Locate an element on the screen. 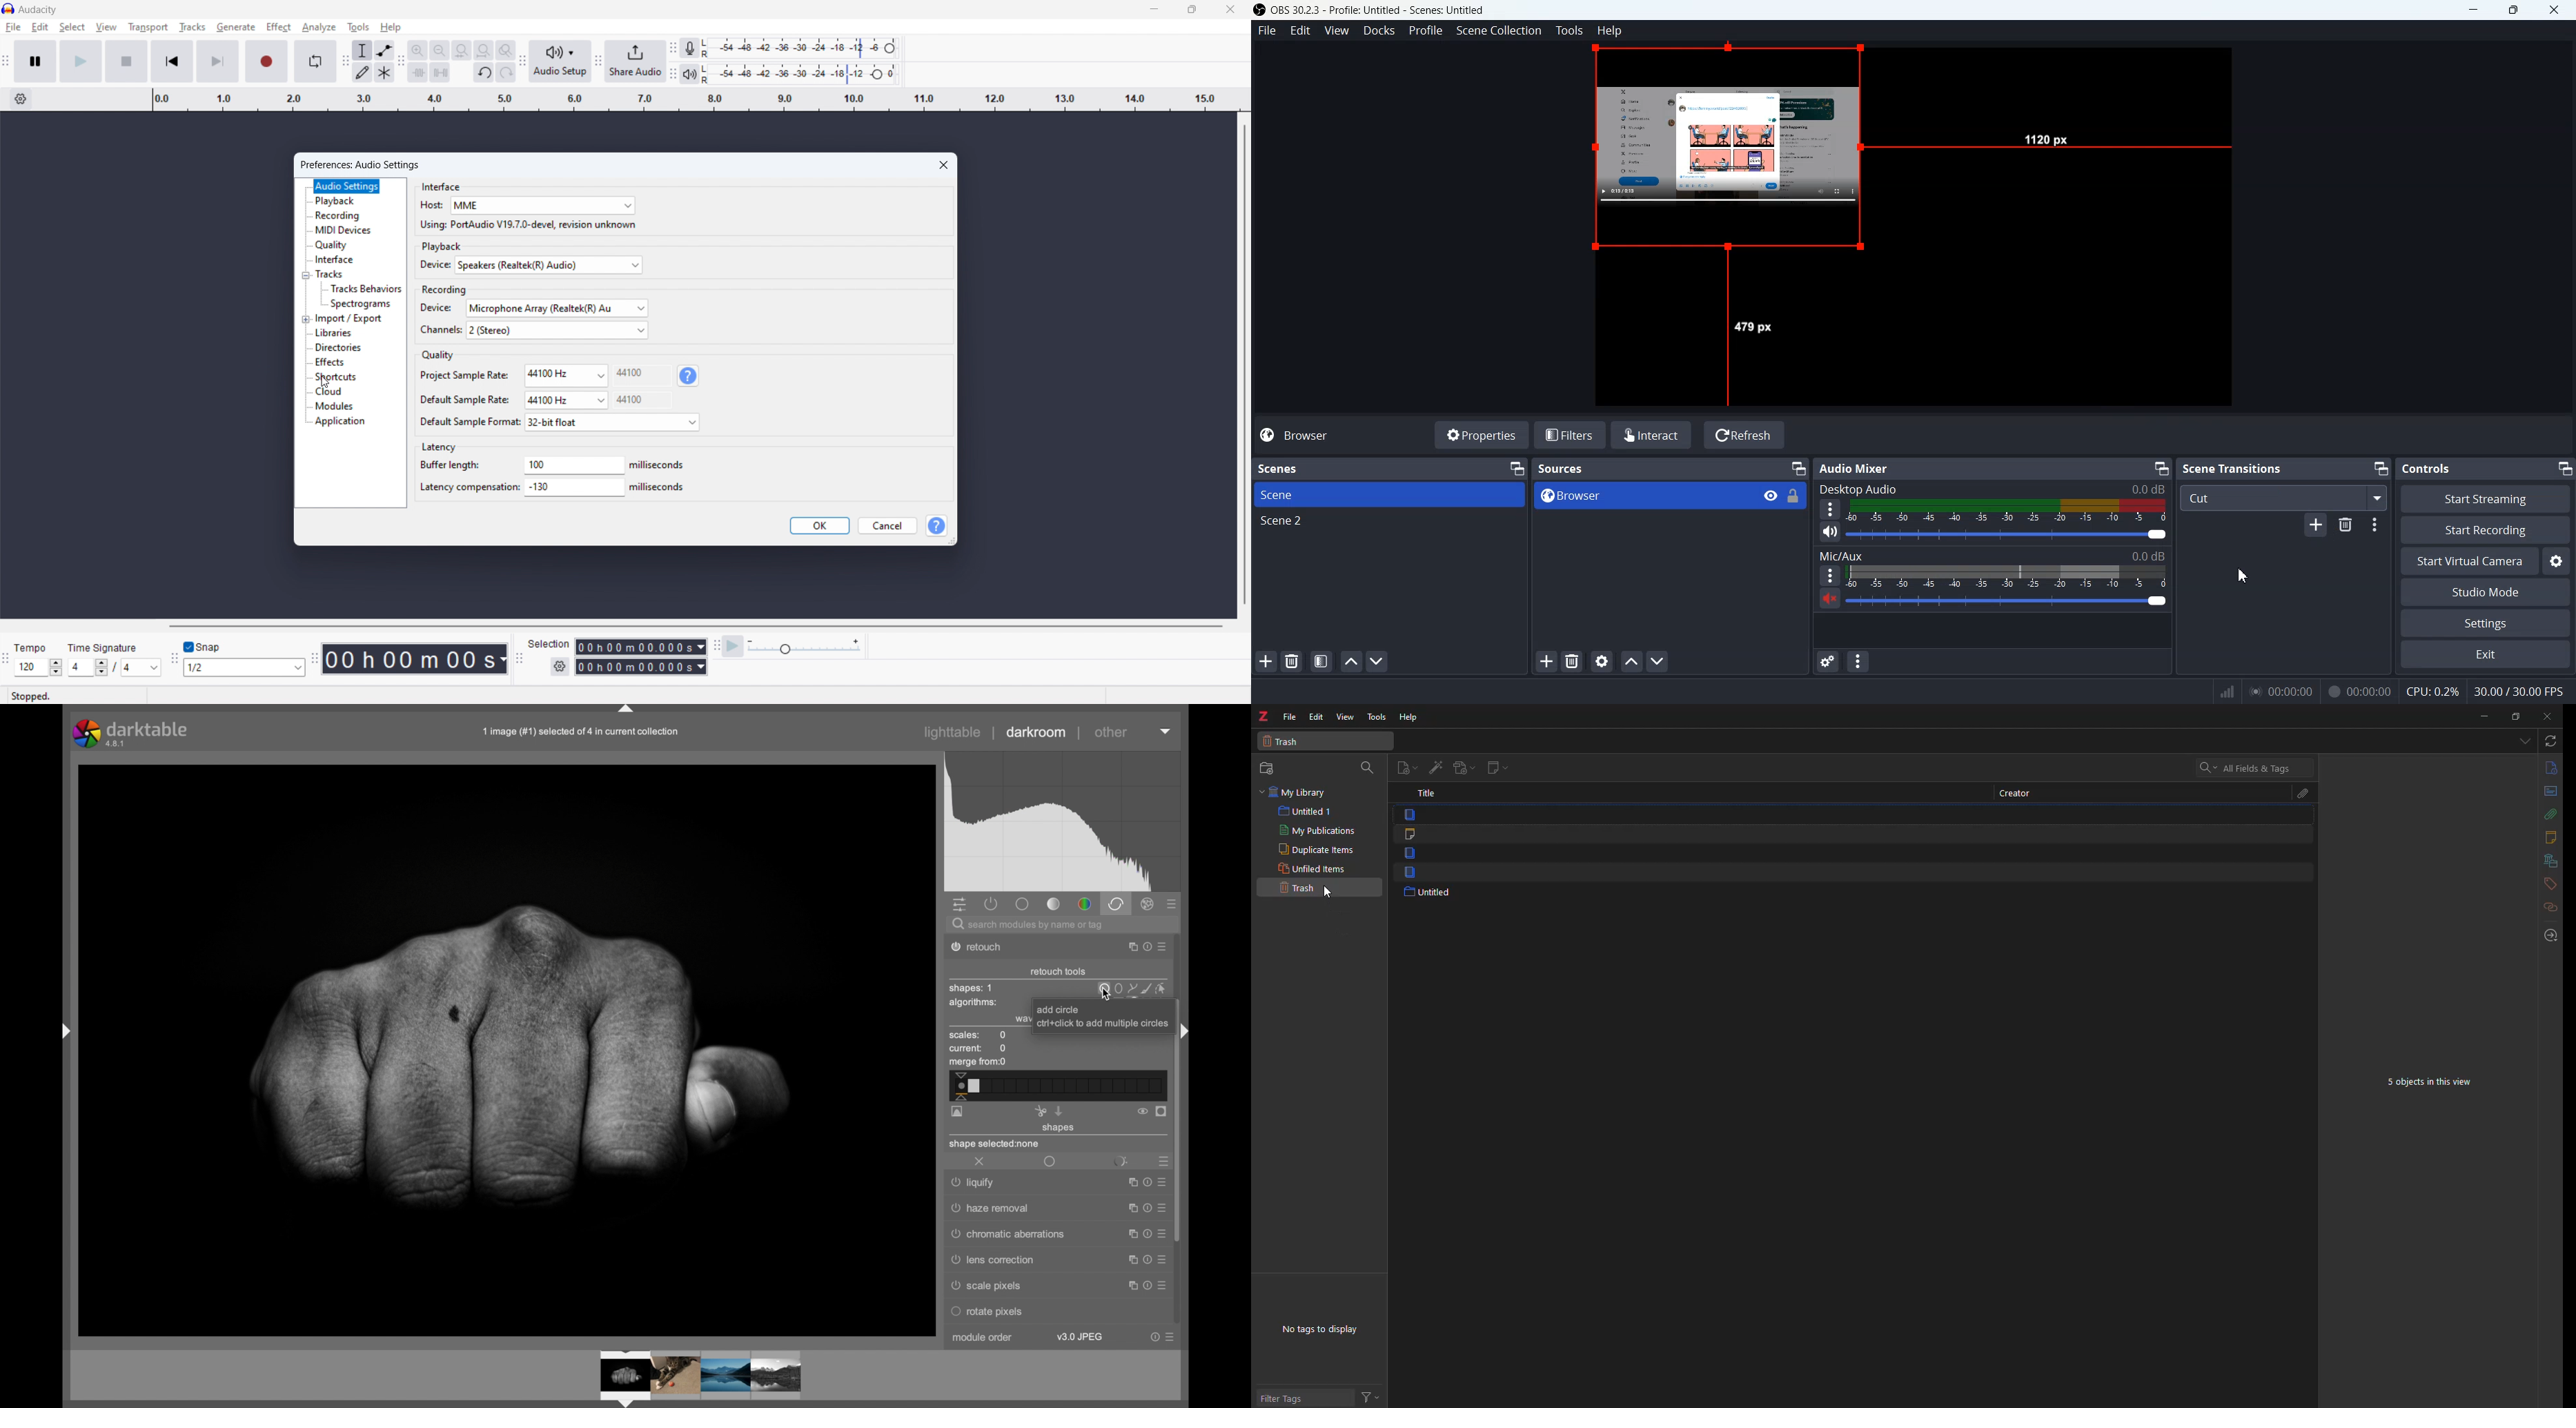  Start Recording is located at coordinates (2486, 530).